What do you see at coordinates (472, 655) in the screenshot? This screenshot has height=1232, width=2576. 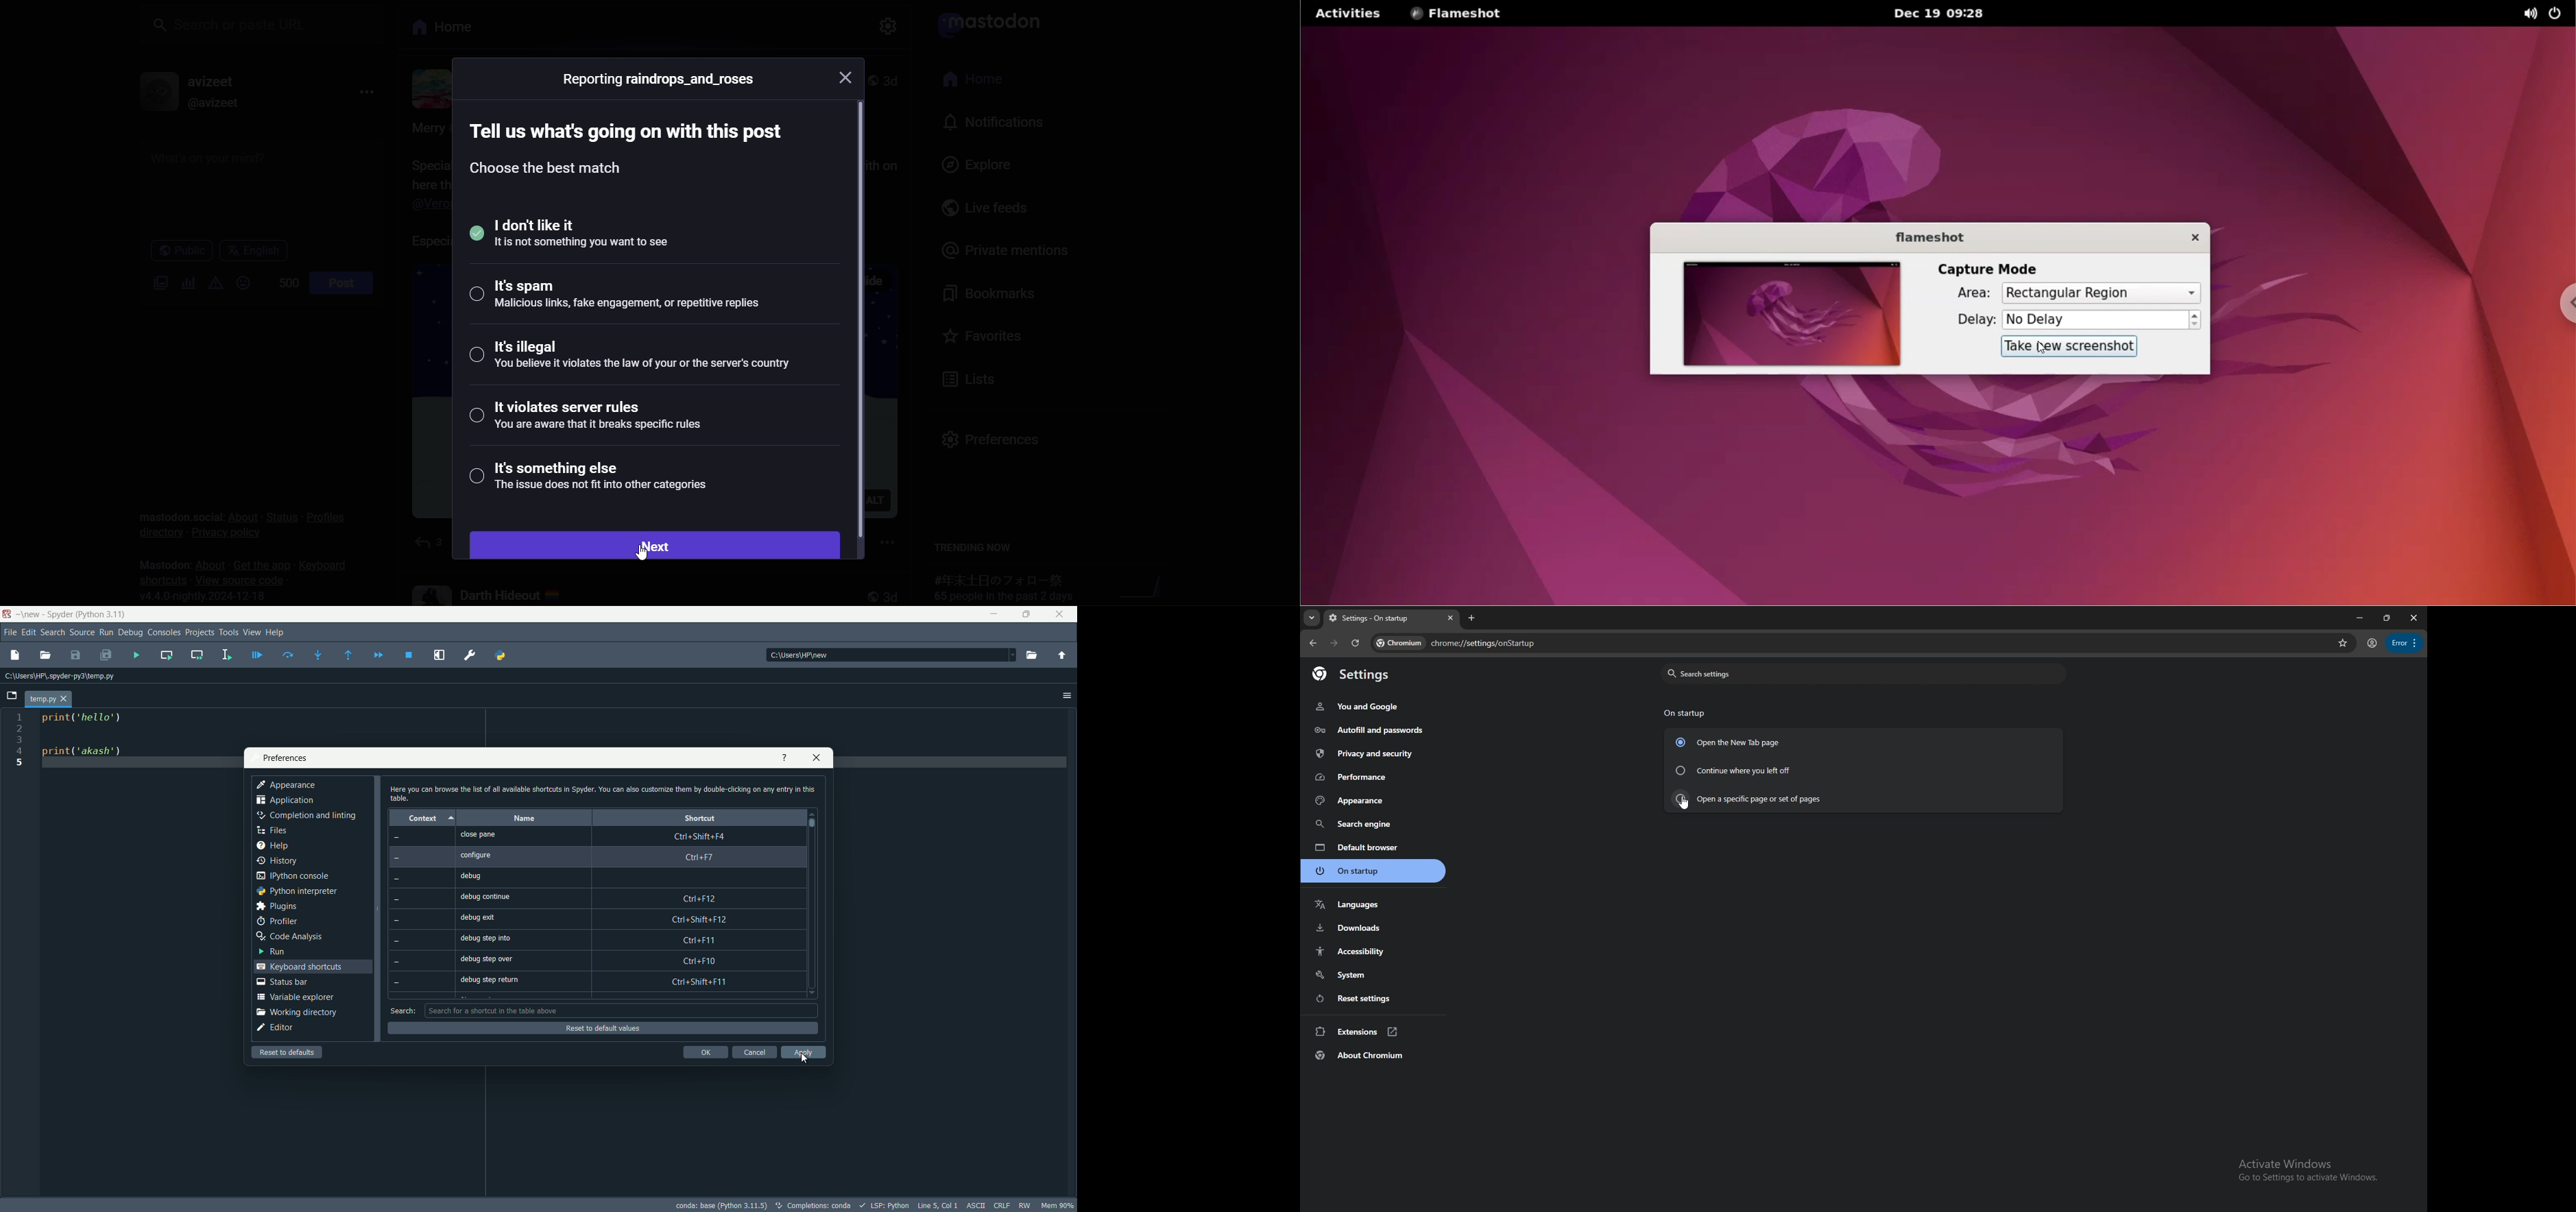 I see `preferences` at bounding box center [472, 655].